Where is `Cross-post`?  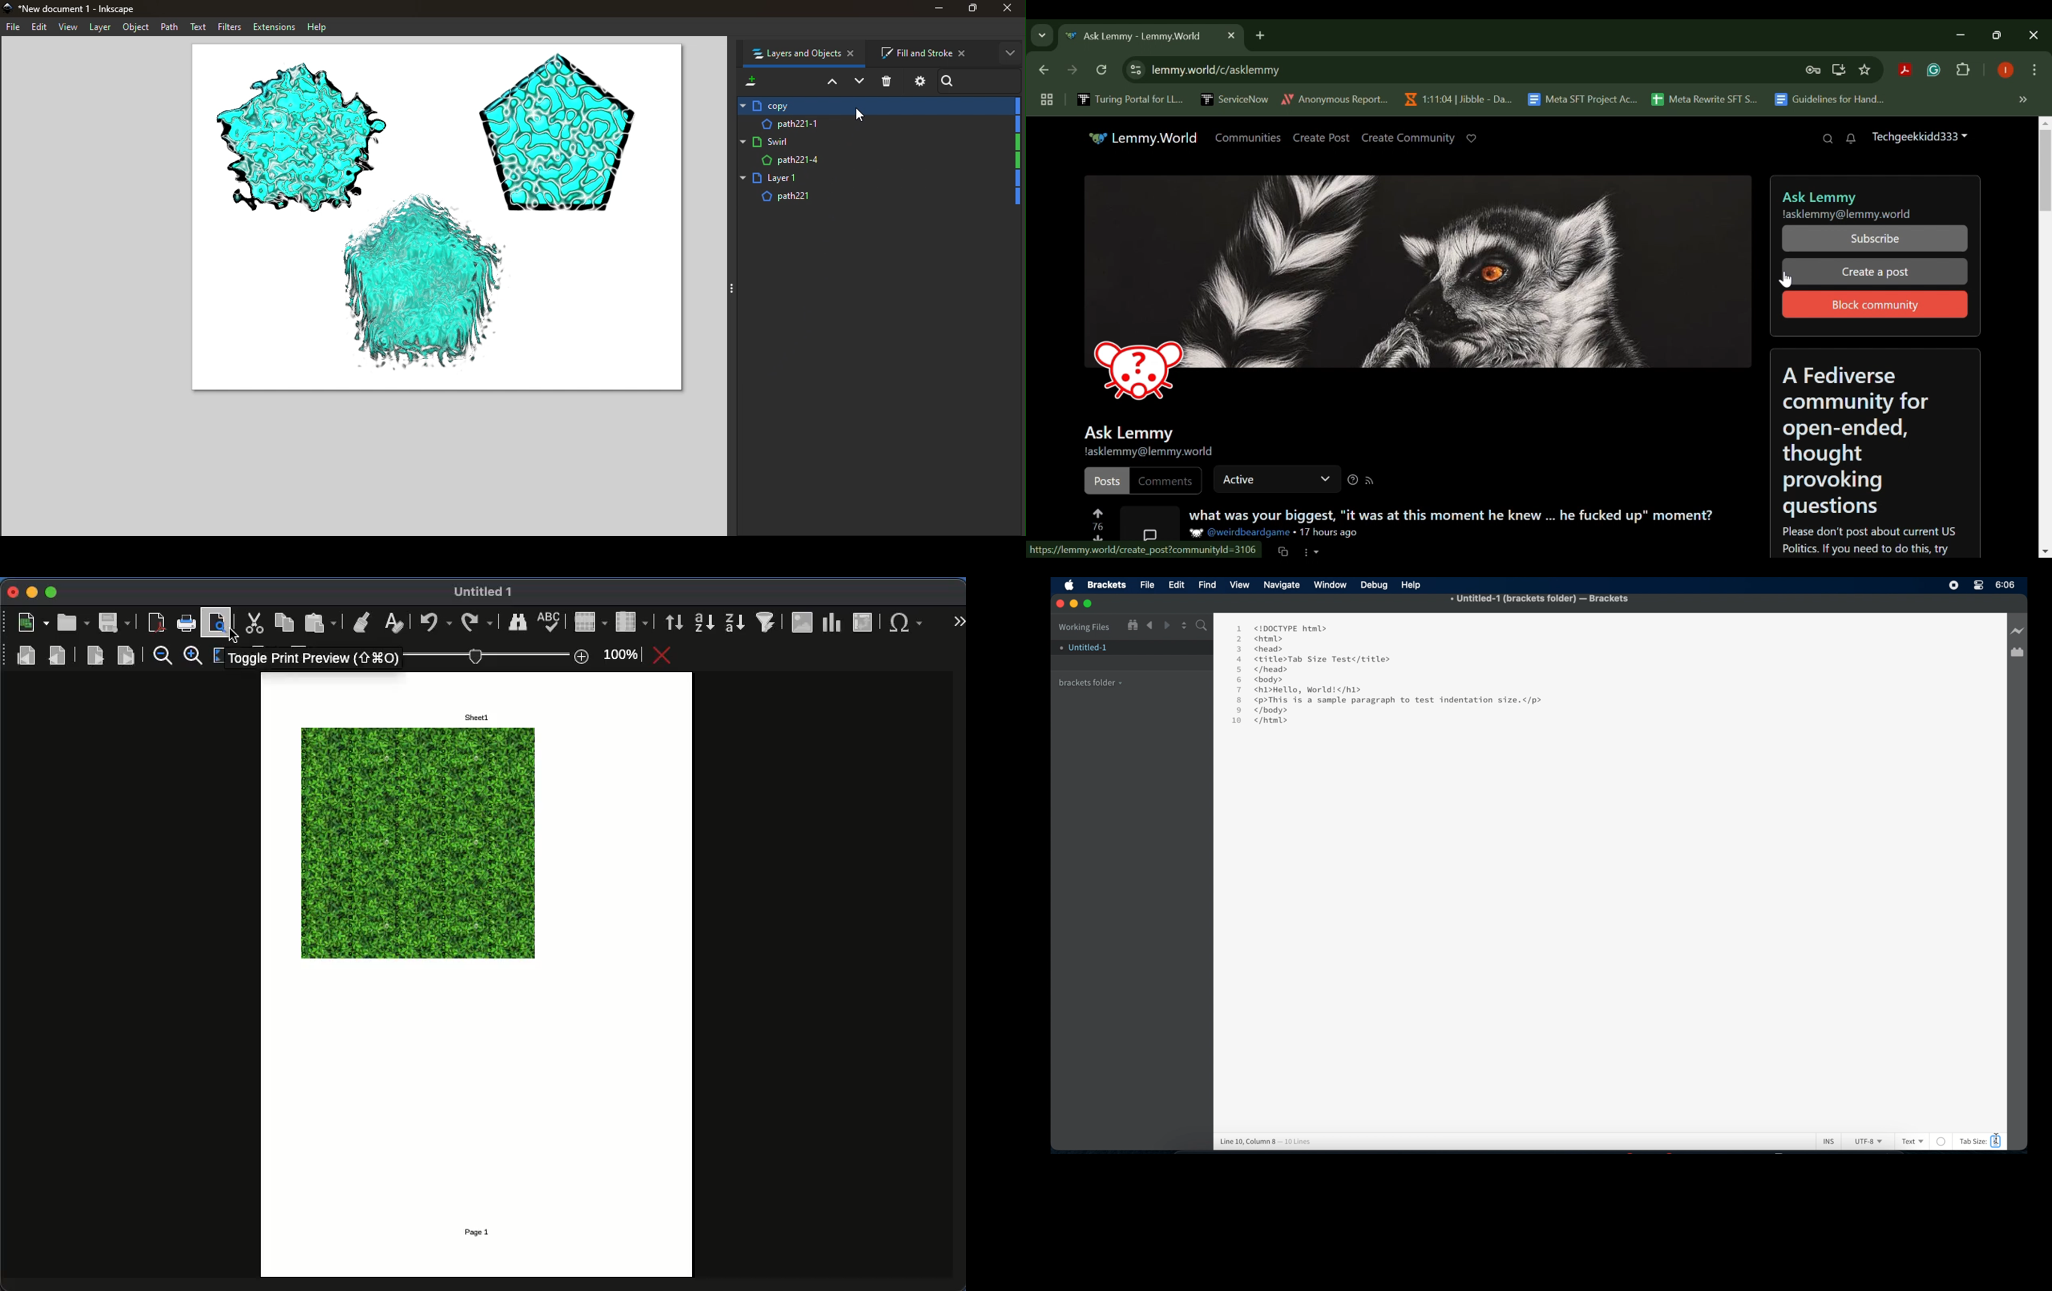
Cross-post is located at coordinates (1282, 551).